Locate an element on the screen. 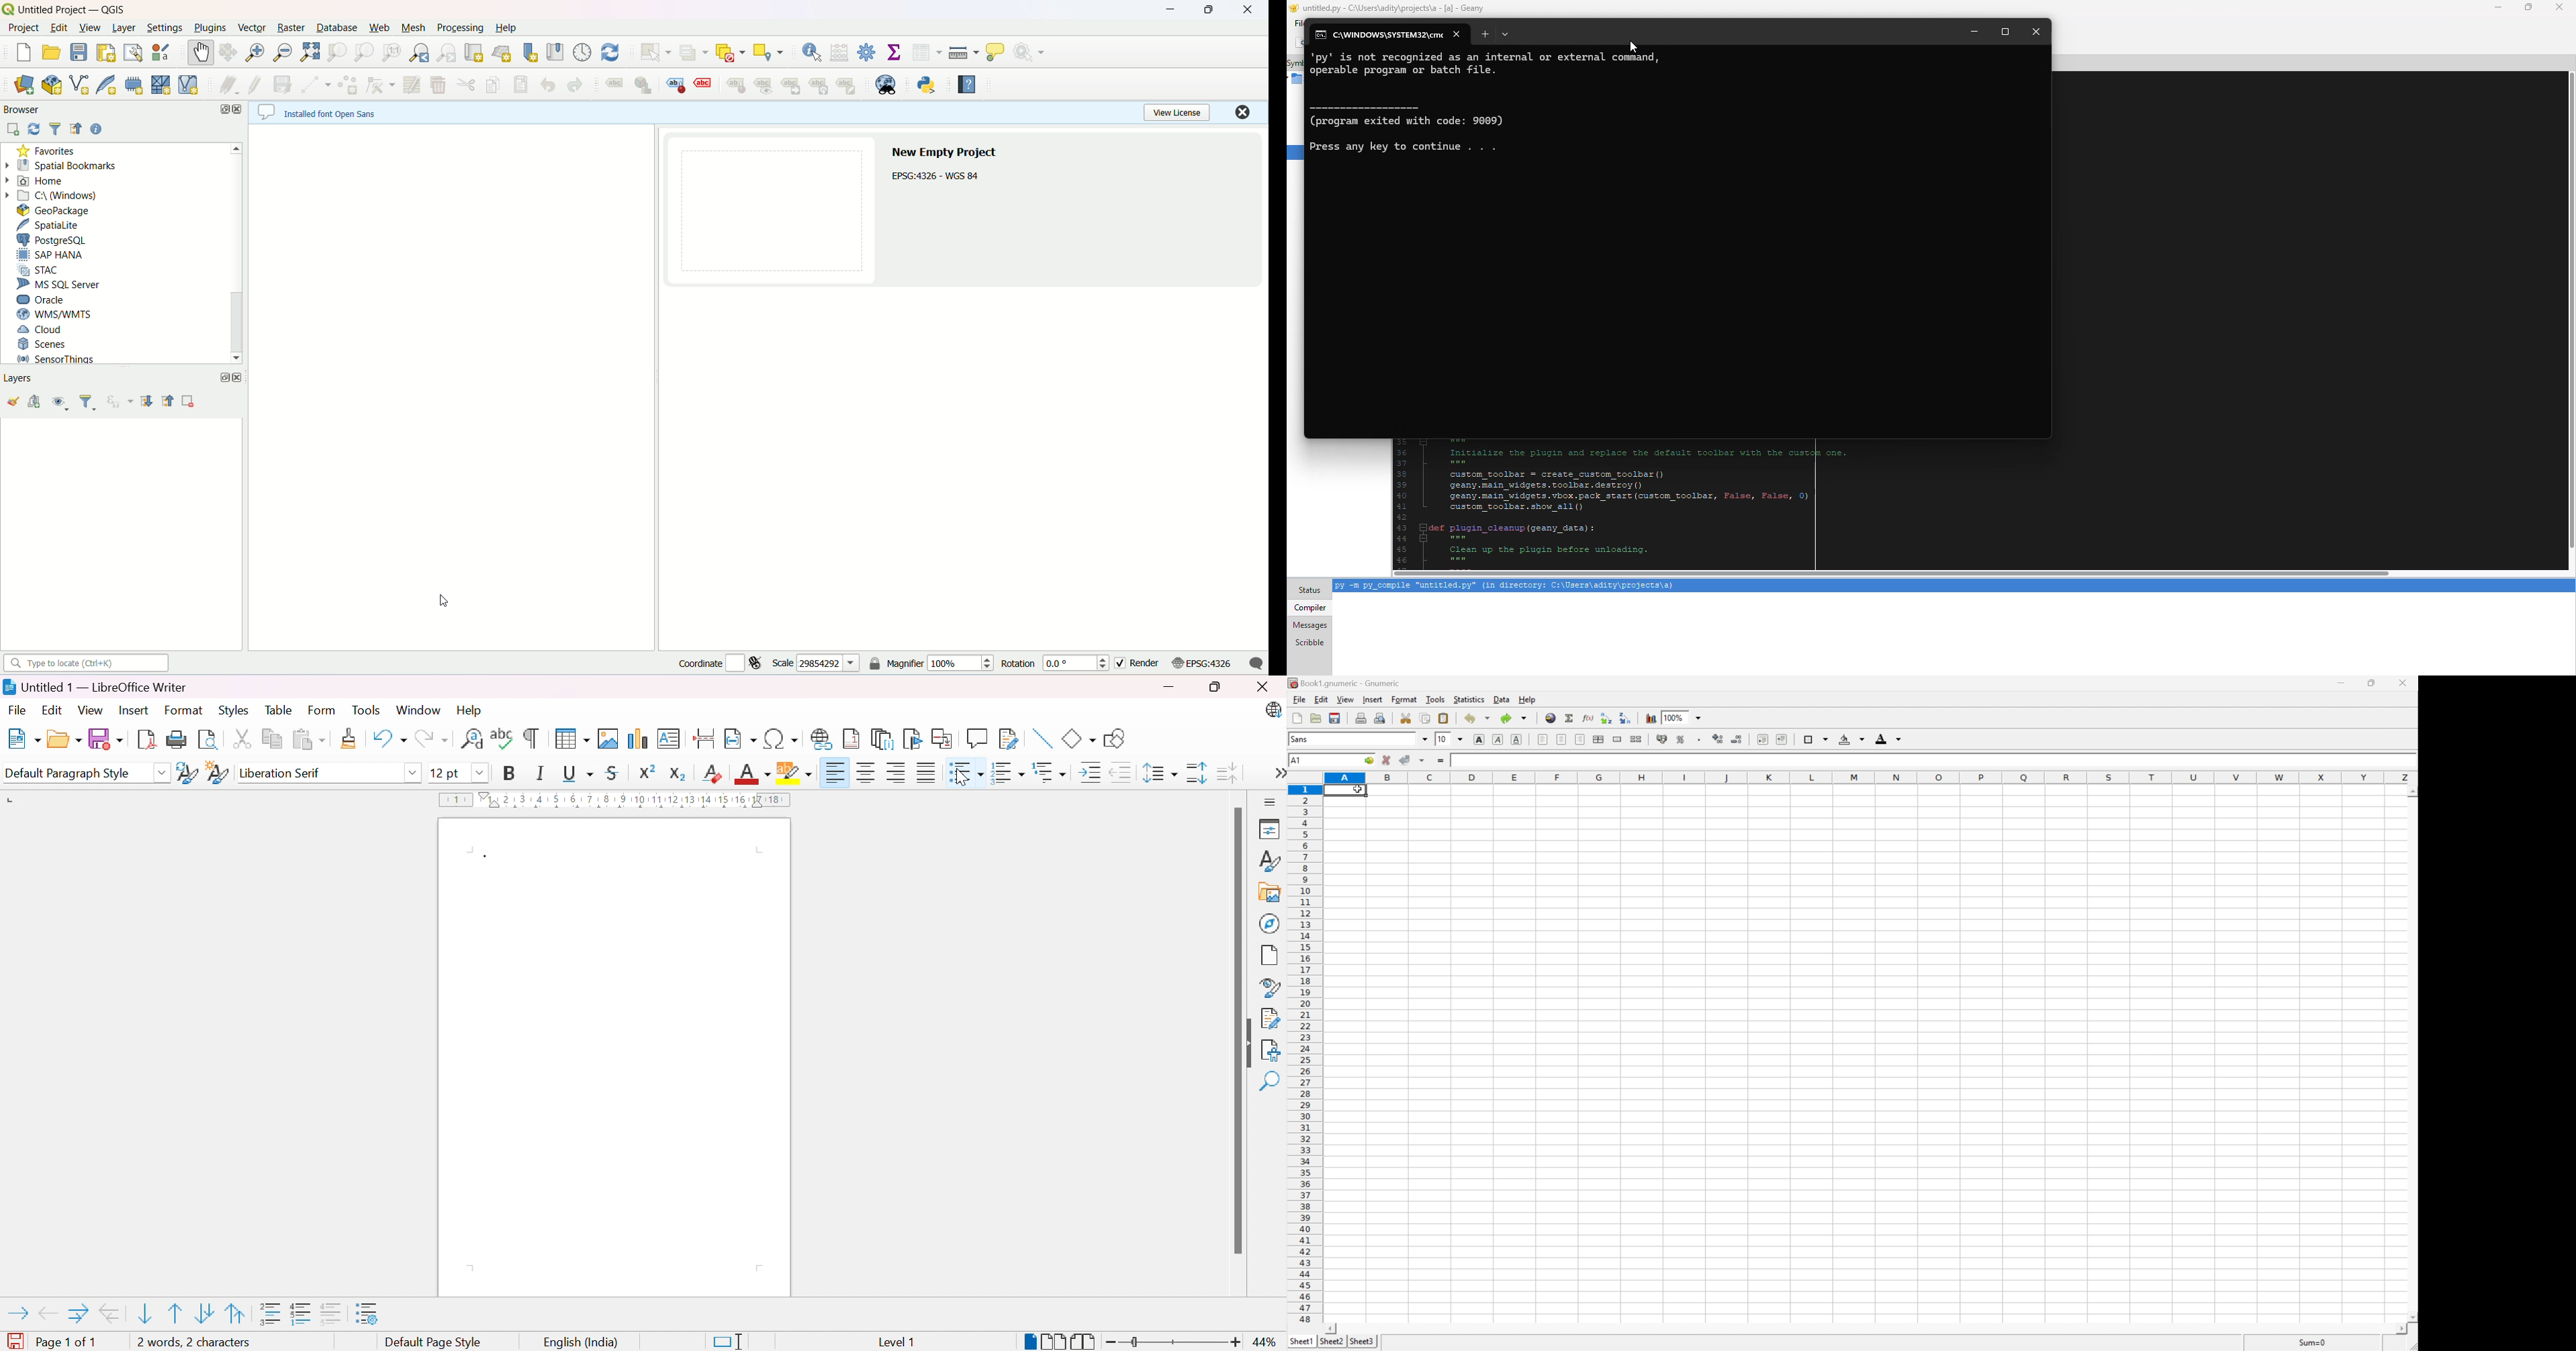 This screenshot has width=2576, height=1372. Style is located at coordinates (1271, 861).